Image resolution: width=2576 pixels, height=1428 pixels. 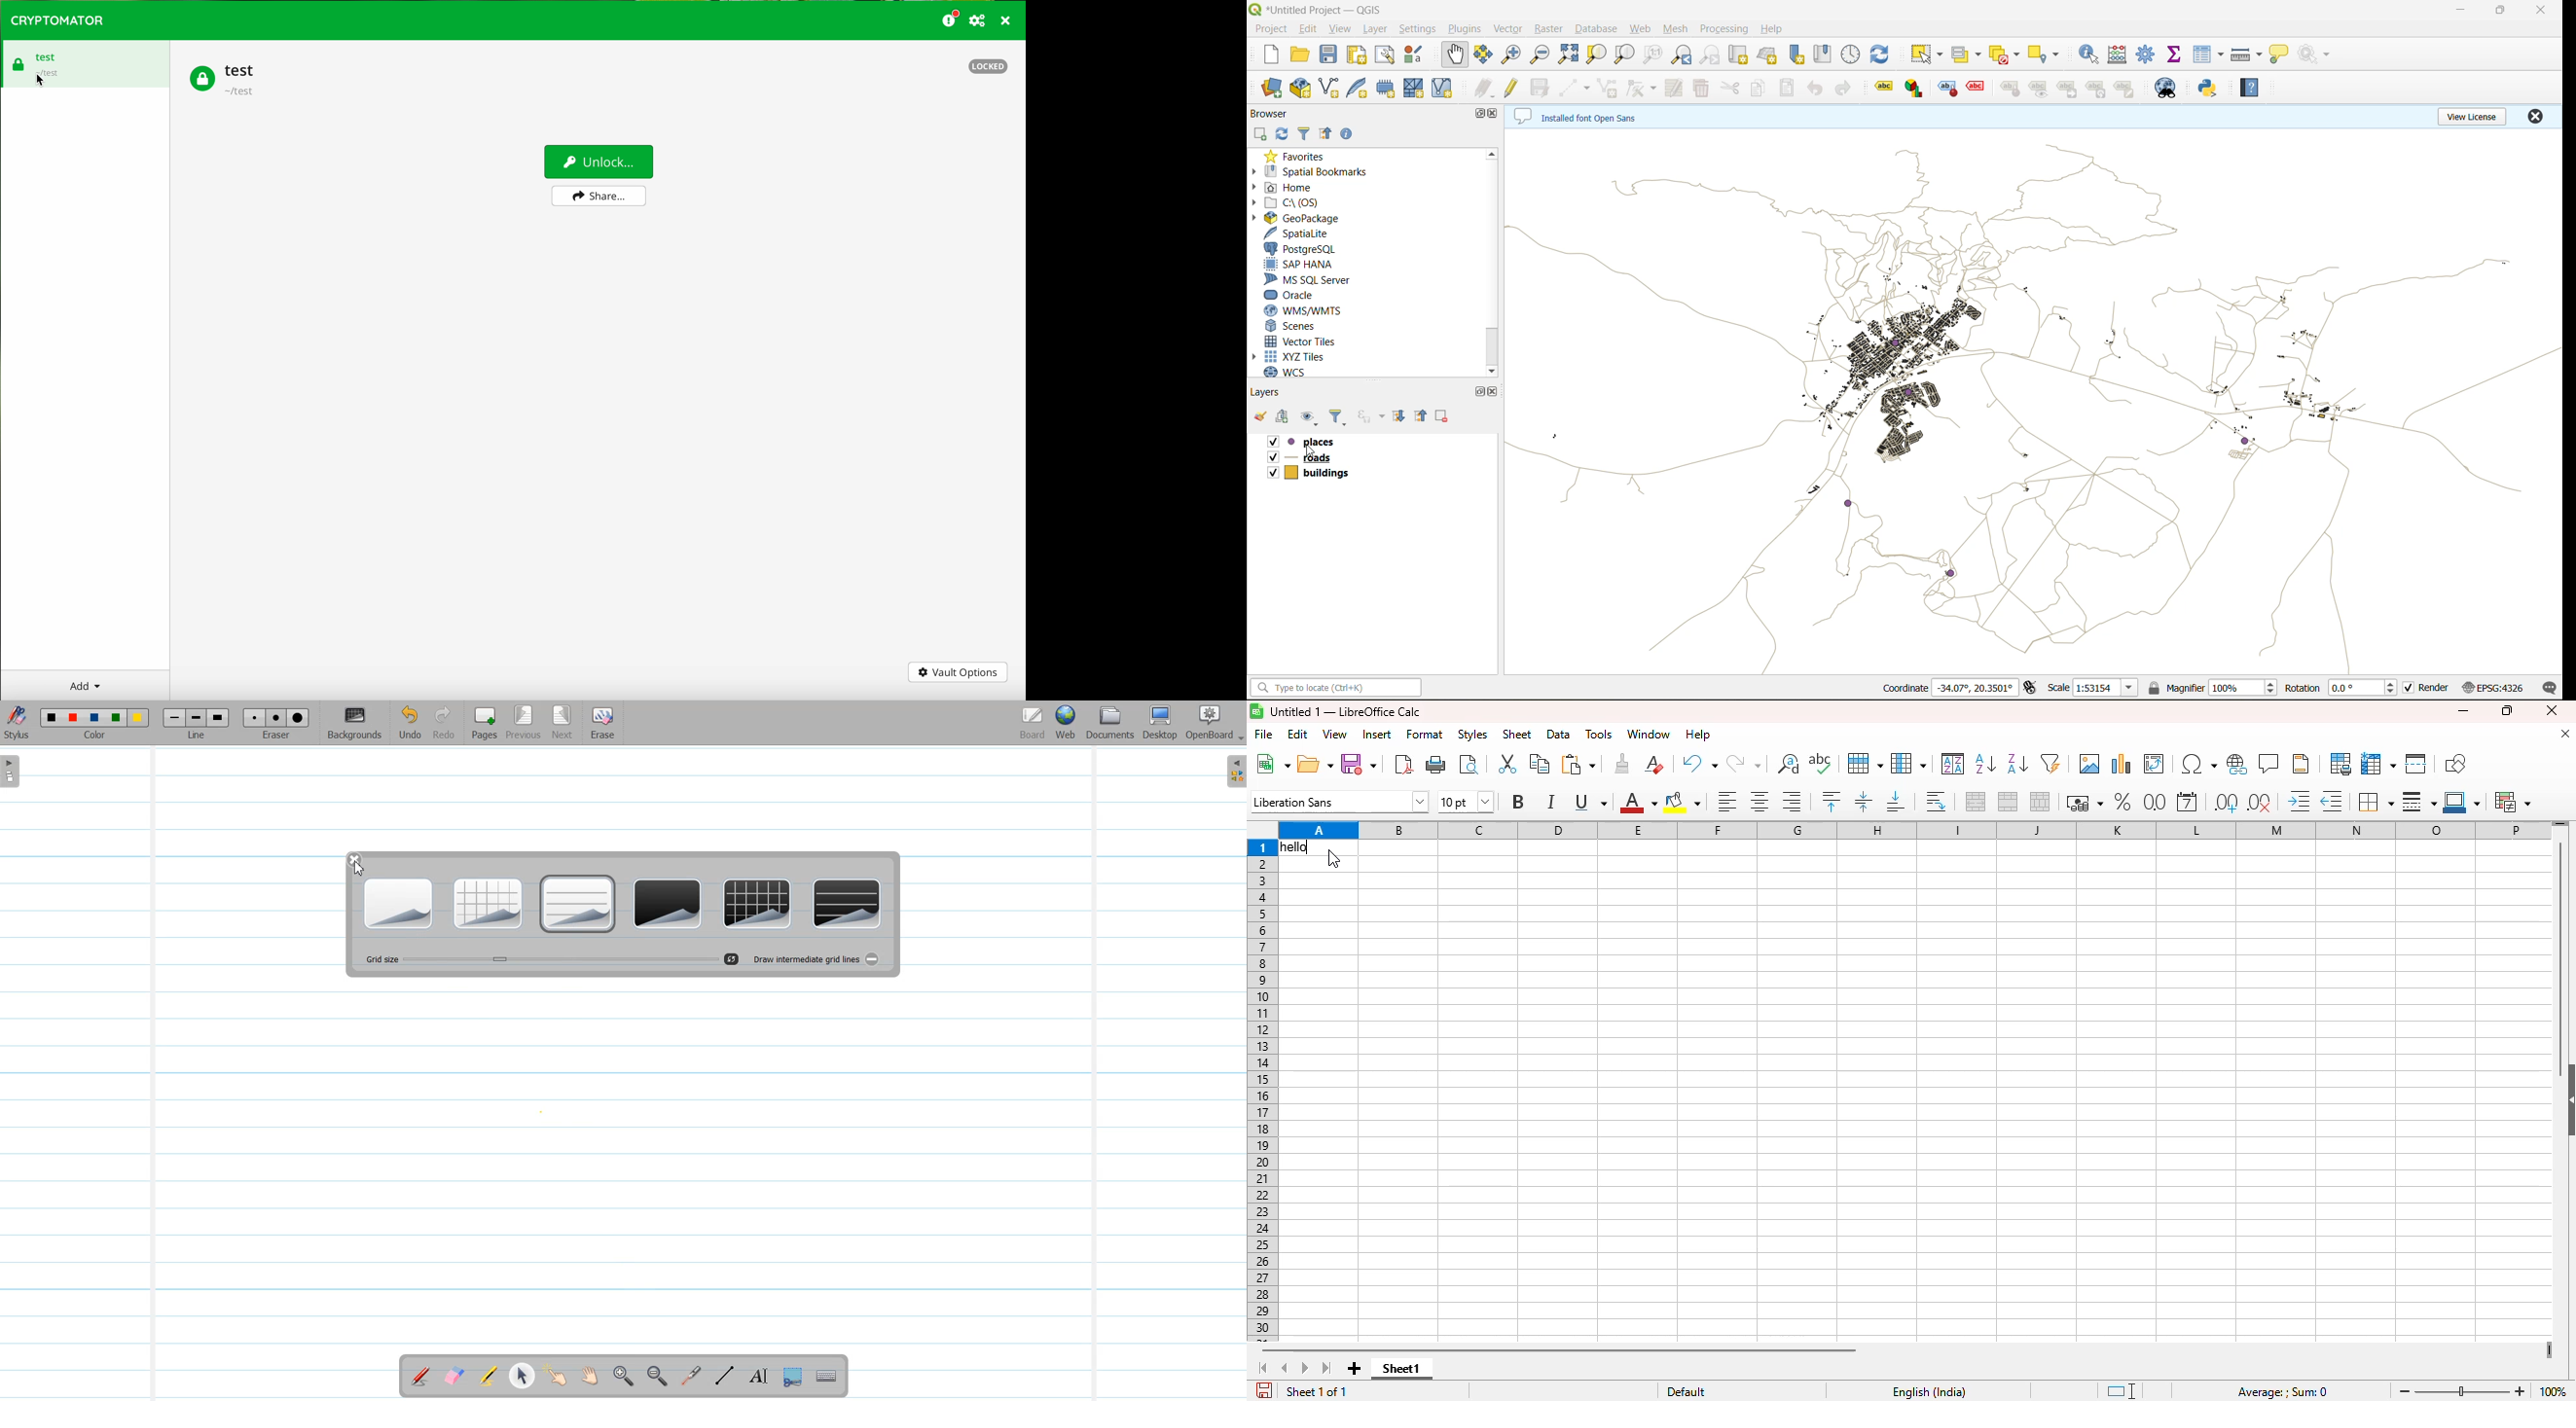 I want to click on add decimal, so click(x=2227, y=803).